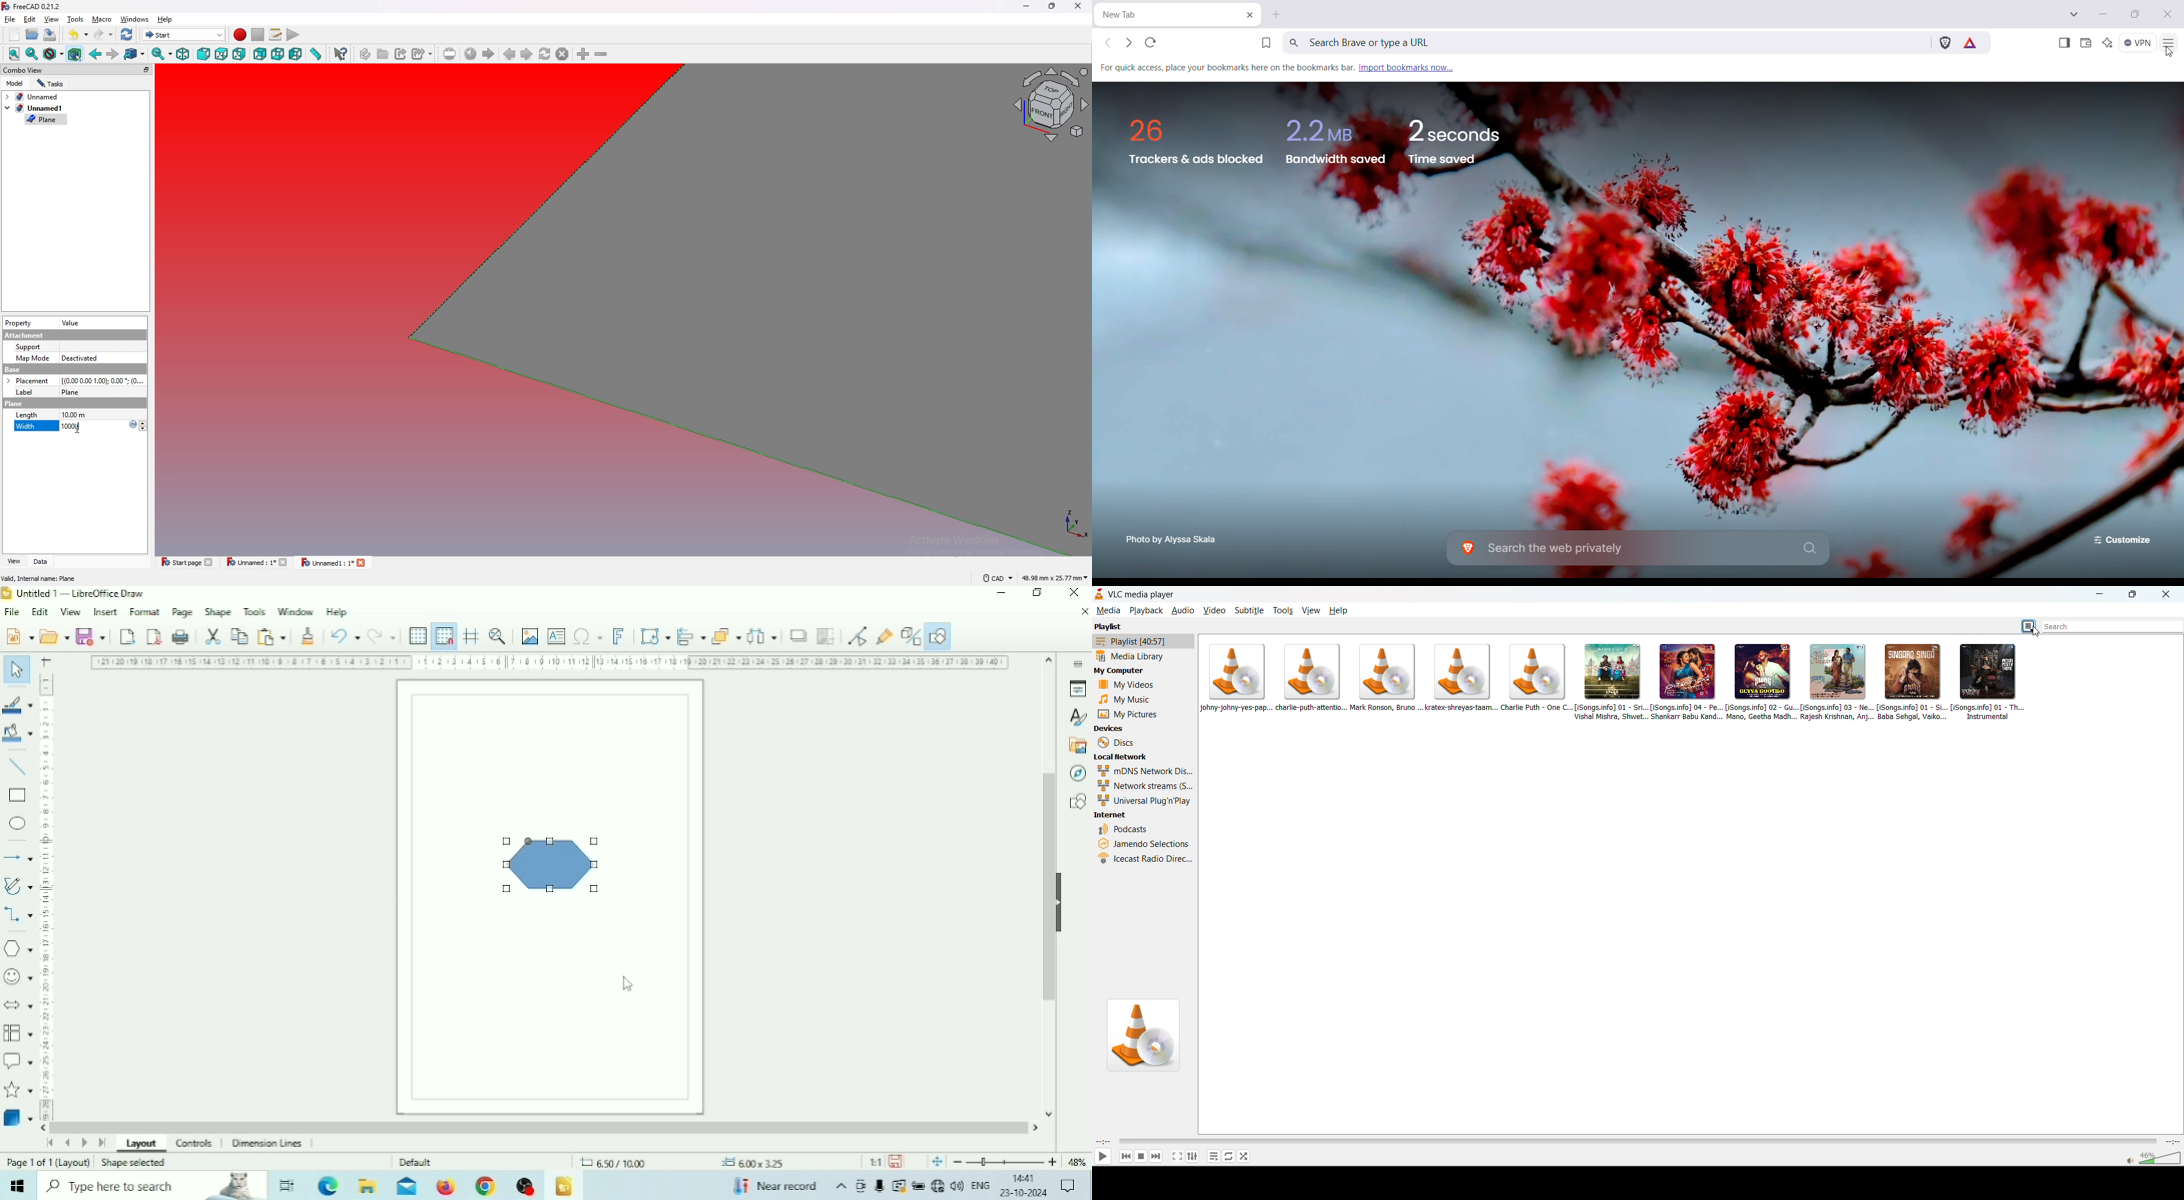 The image size is (2184, 1204). Describe the element at coordinates (104, 427) in the screenshot. I see `10000` at that location.